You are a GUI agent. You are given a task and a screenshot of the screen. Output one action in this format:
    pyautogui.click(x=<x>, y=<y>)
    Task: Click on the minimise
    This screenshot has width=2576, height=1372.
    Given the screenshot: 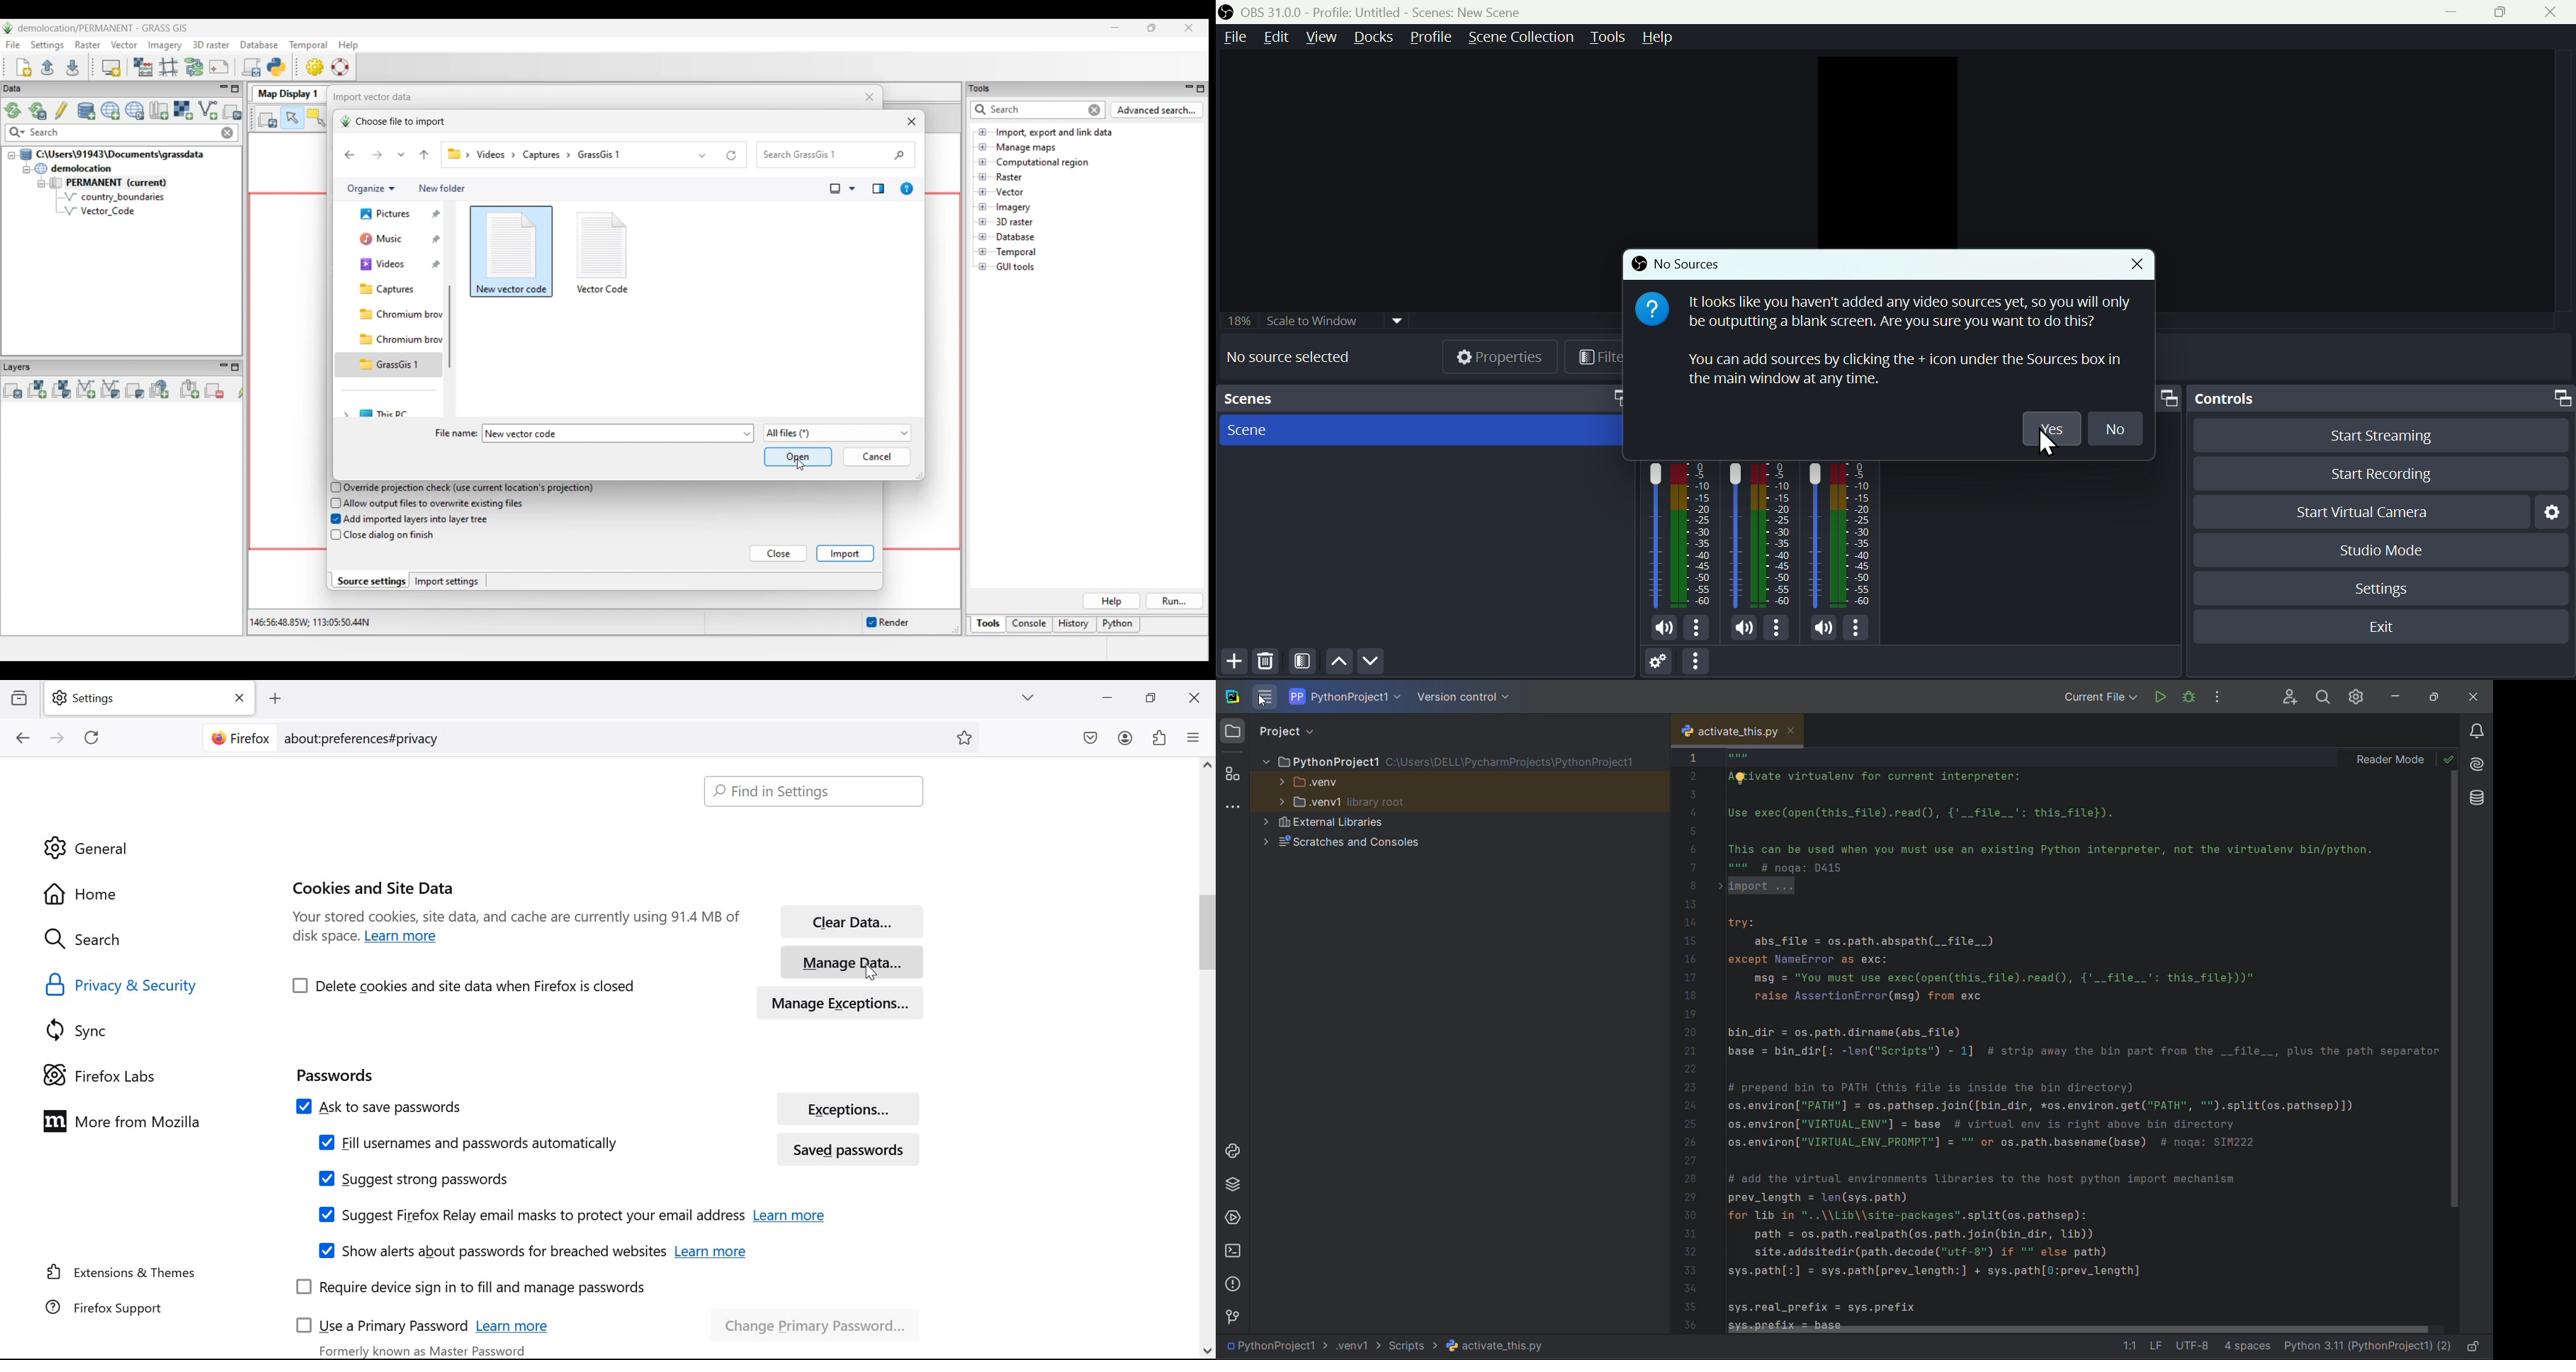 What is the action you would take?
    pyautogui.click(x=2453, y=13)
    